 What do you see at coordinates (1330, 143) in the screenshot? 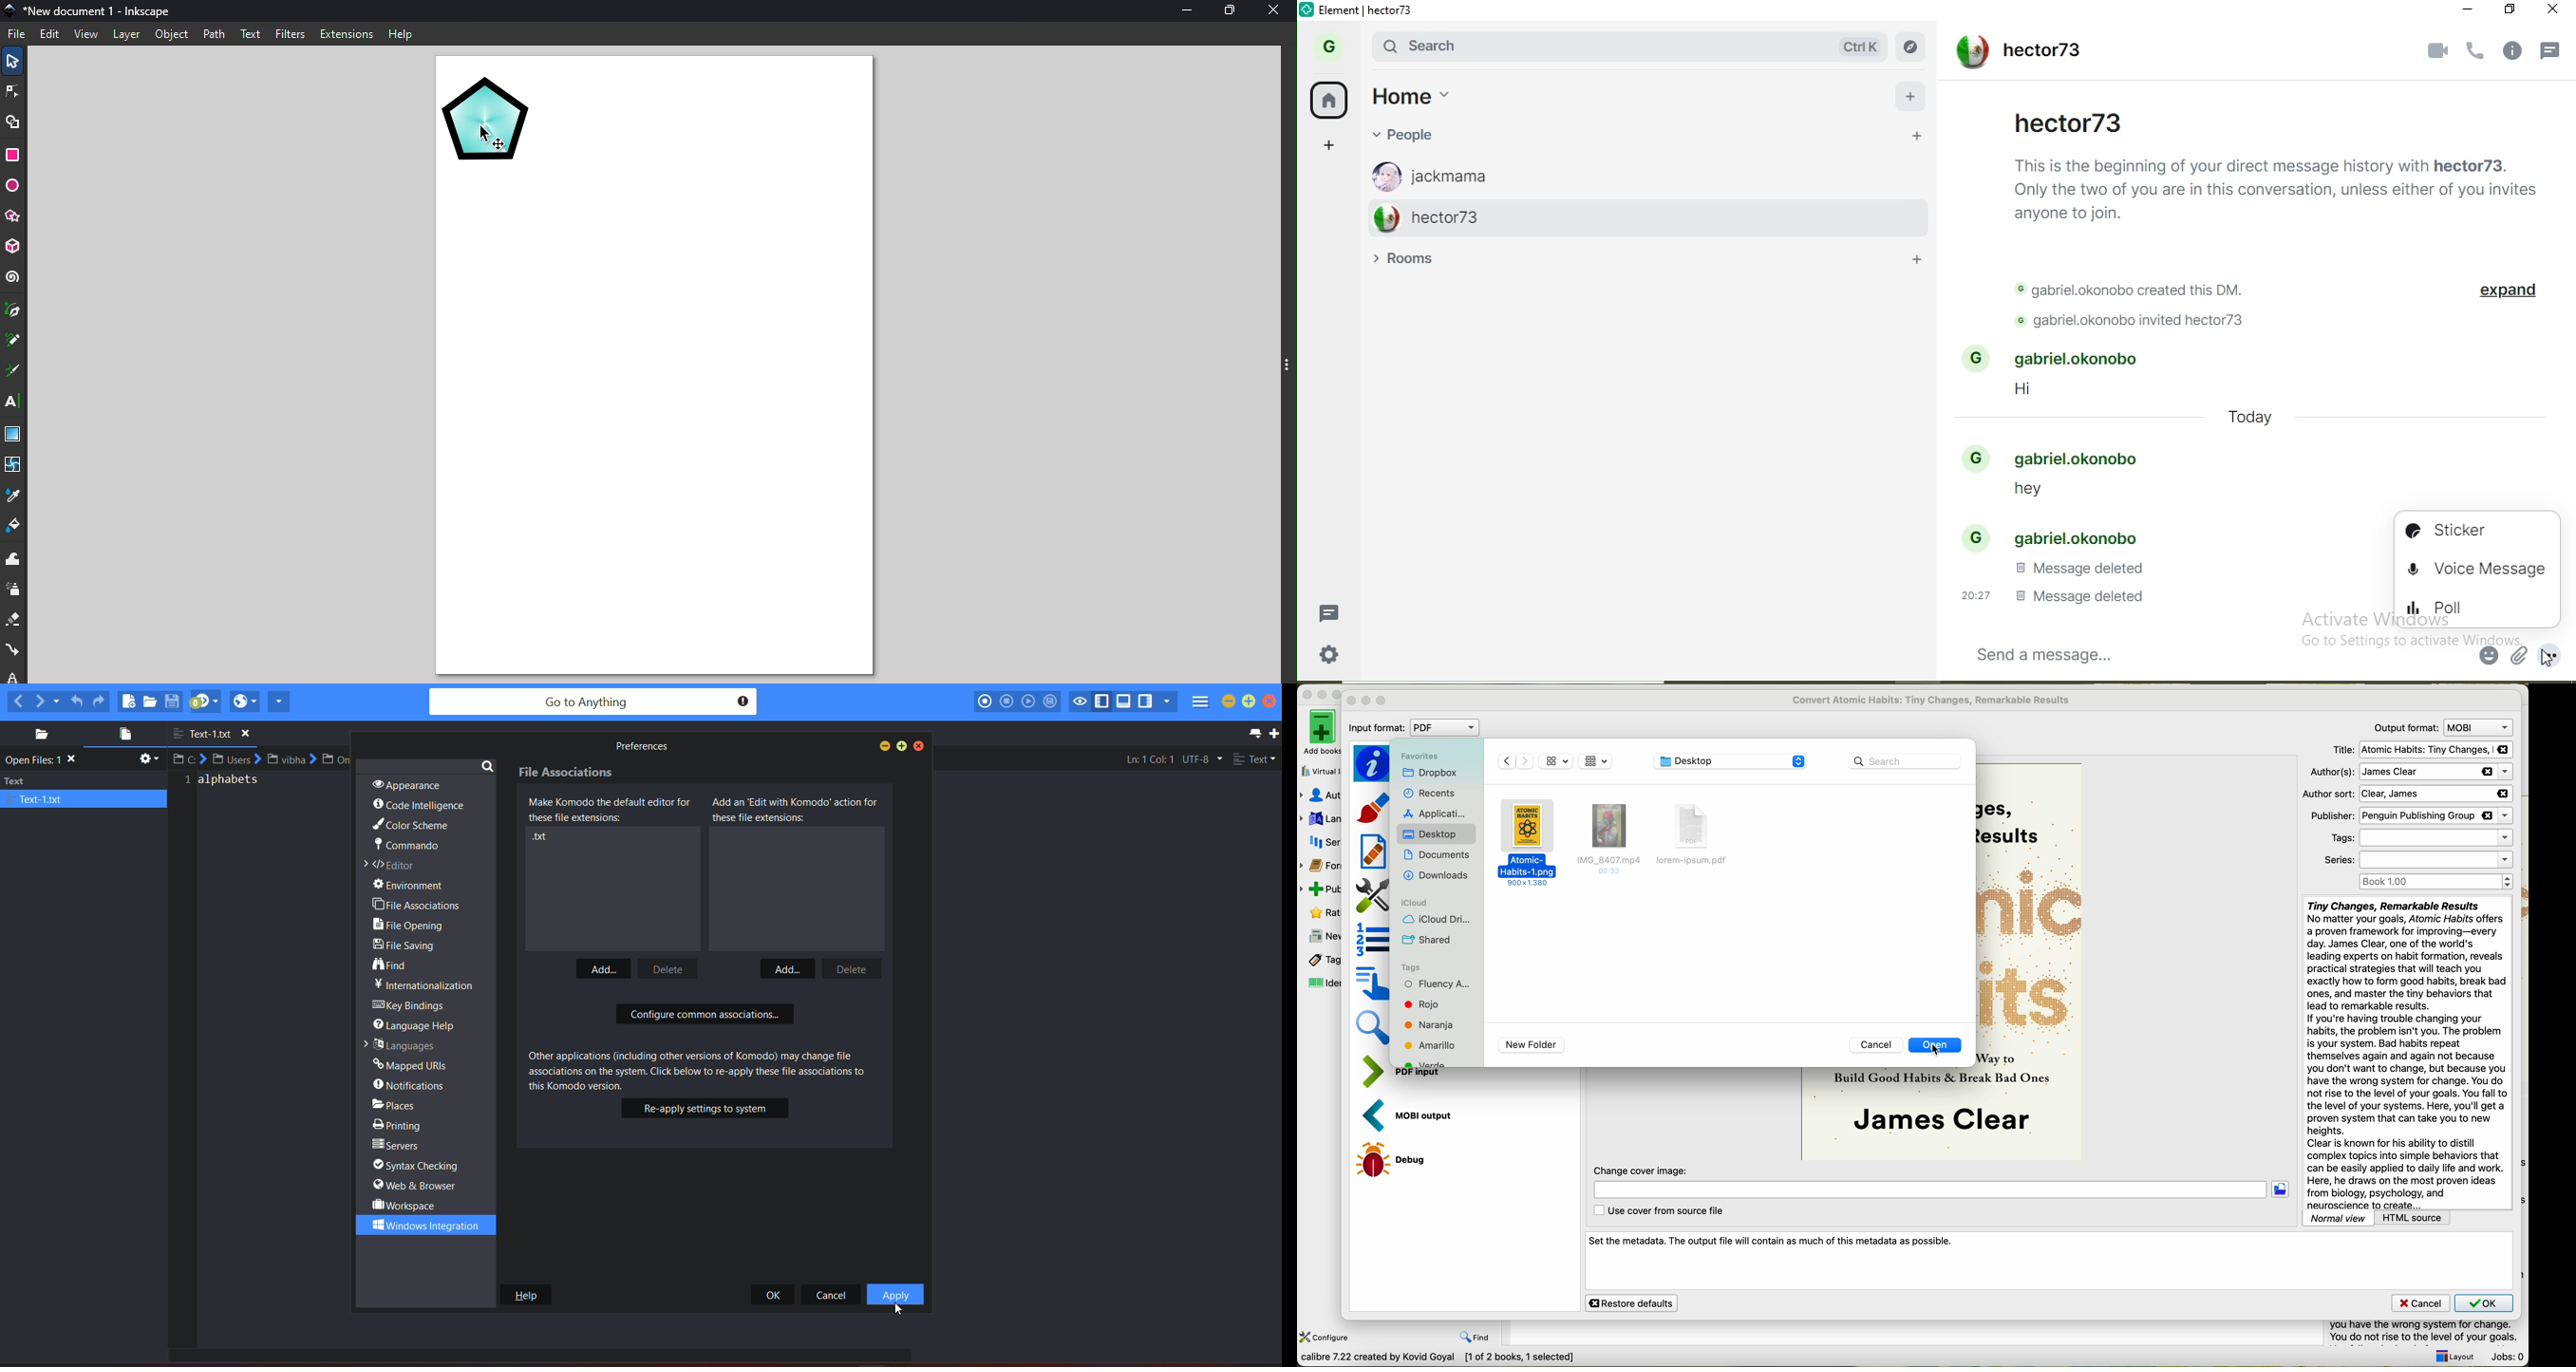
I see `add space` at bounding box center [1330, 143].